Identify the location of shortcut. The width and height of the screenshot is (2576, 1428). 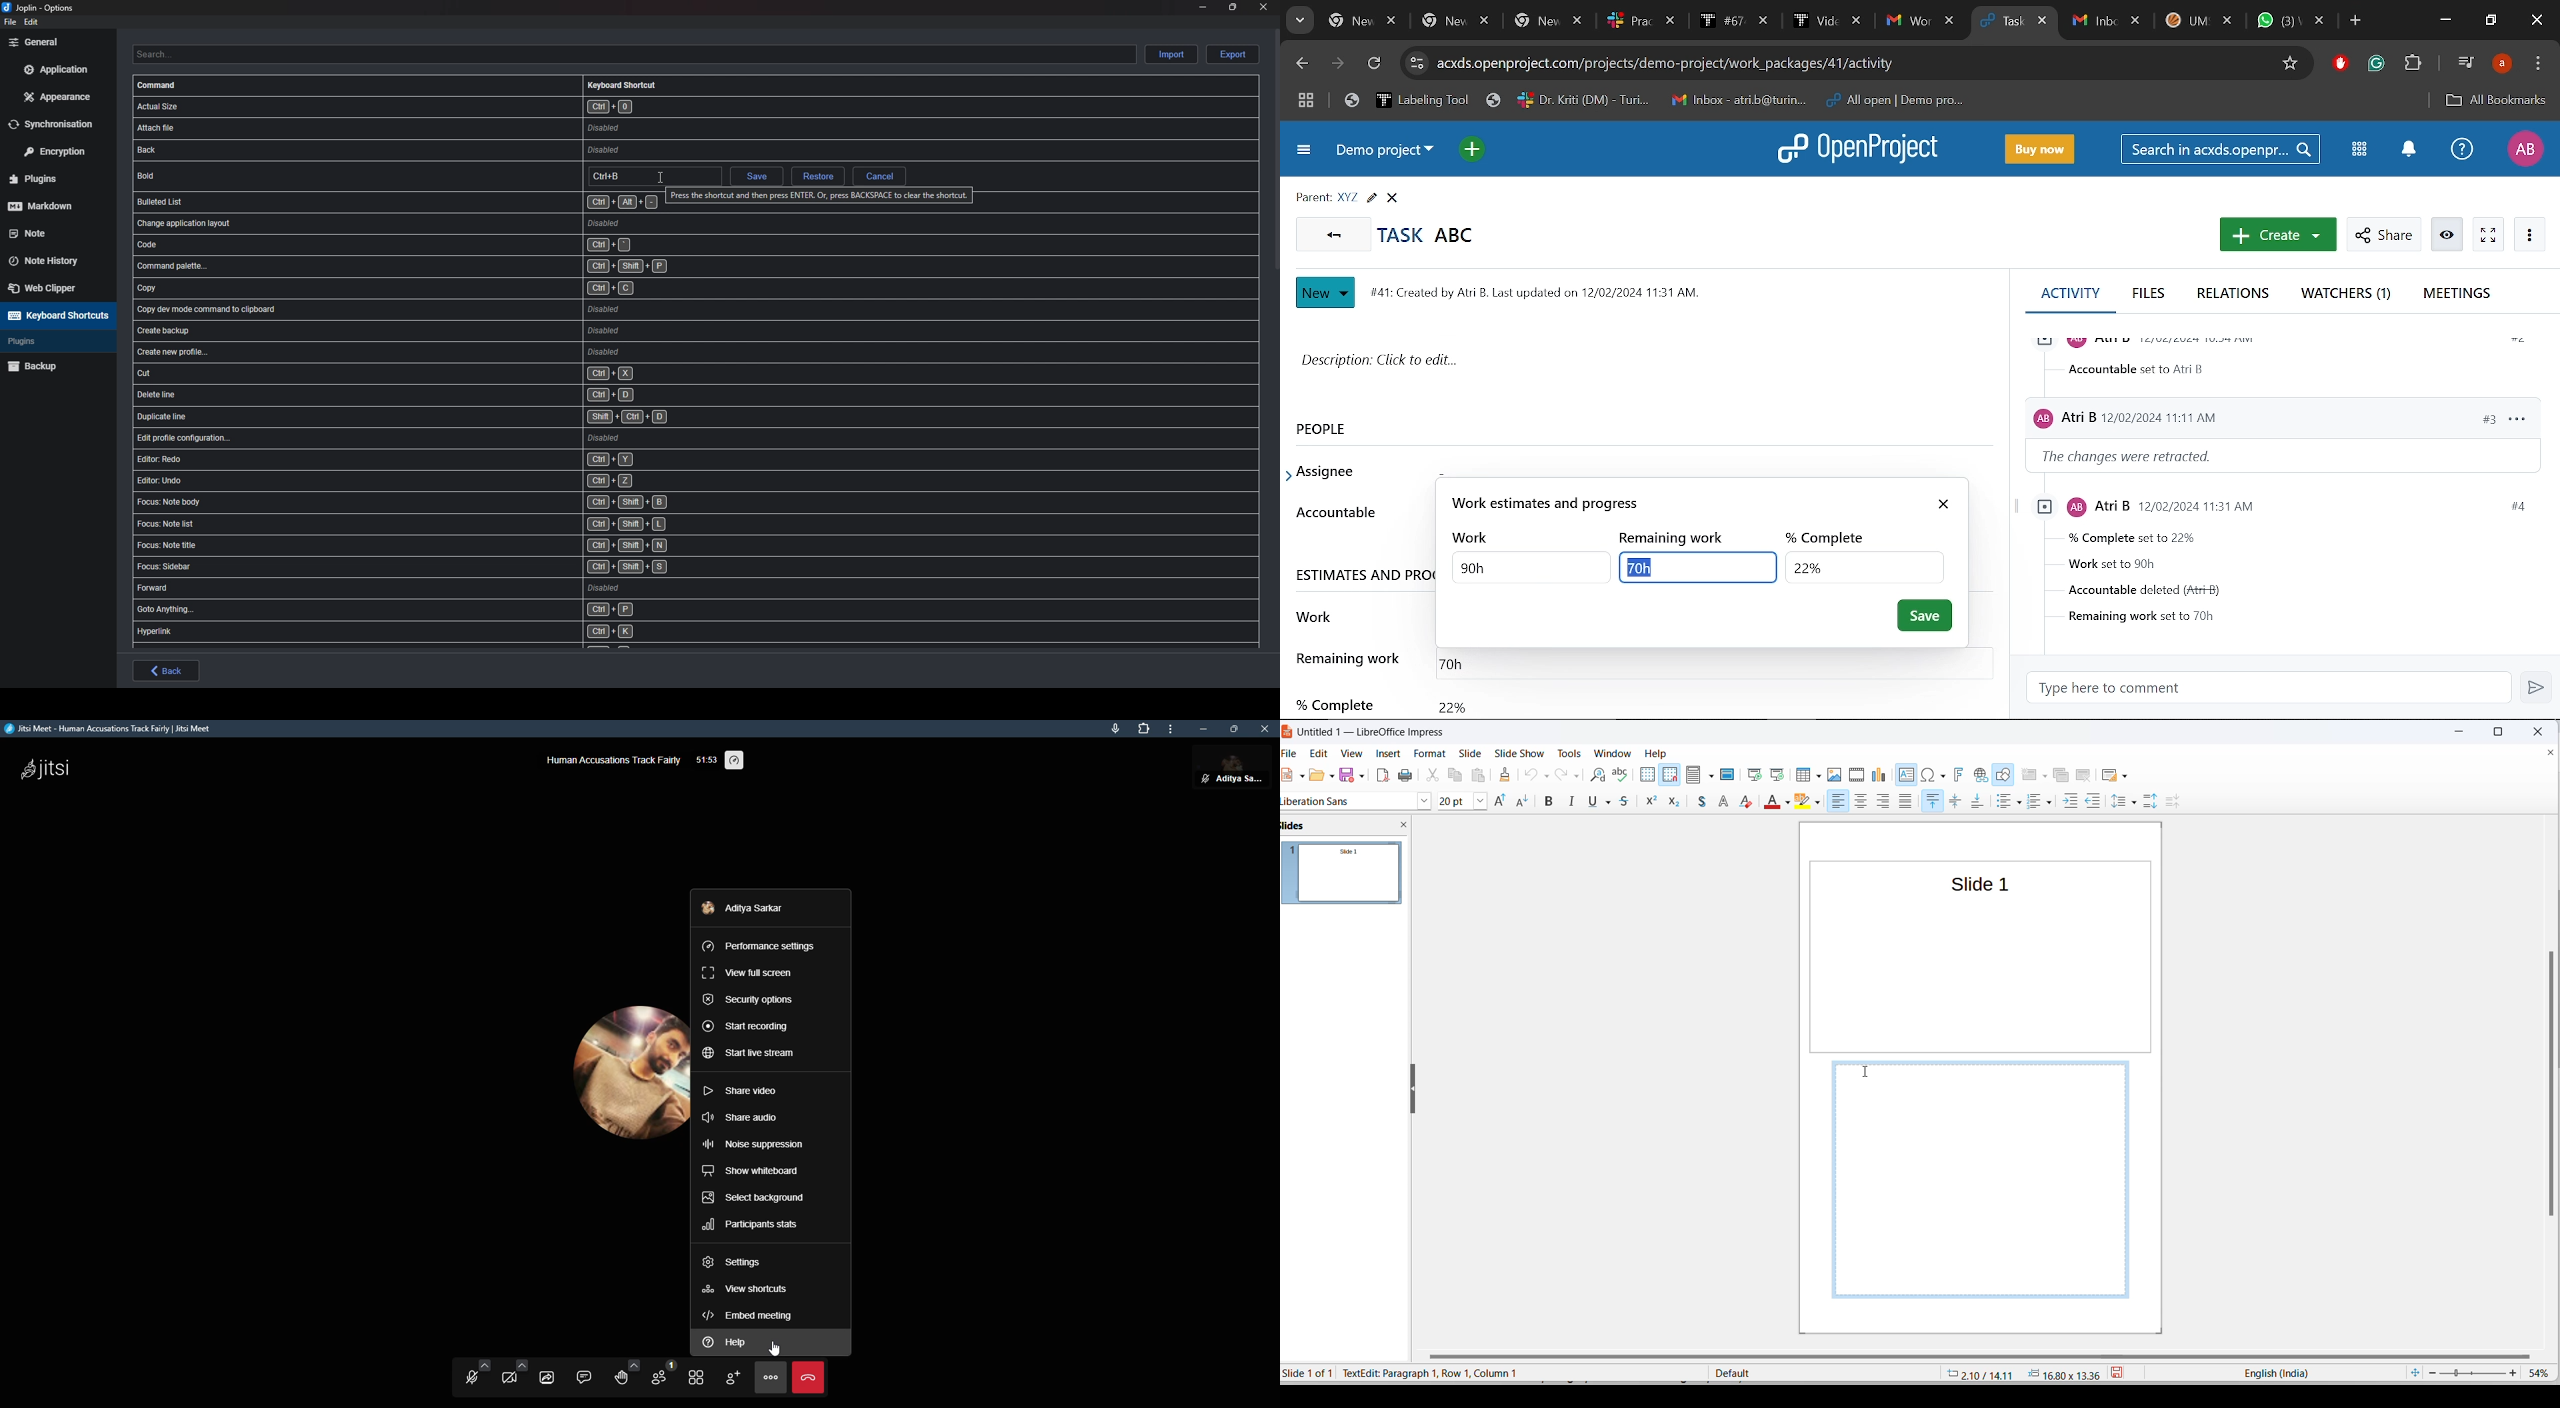
(452, 309).